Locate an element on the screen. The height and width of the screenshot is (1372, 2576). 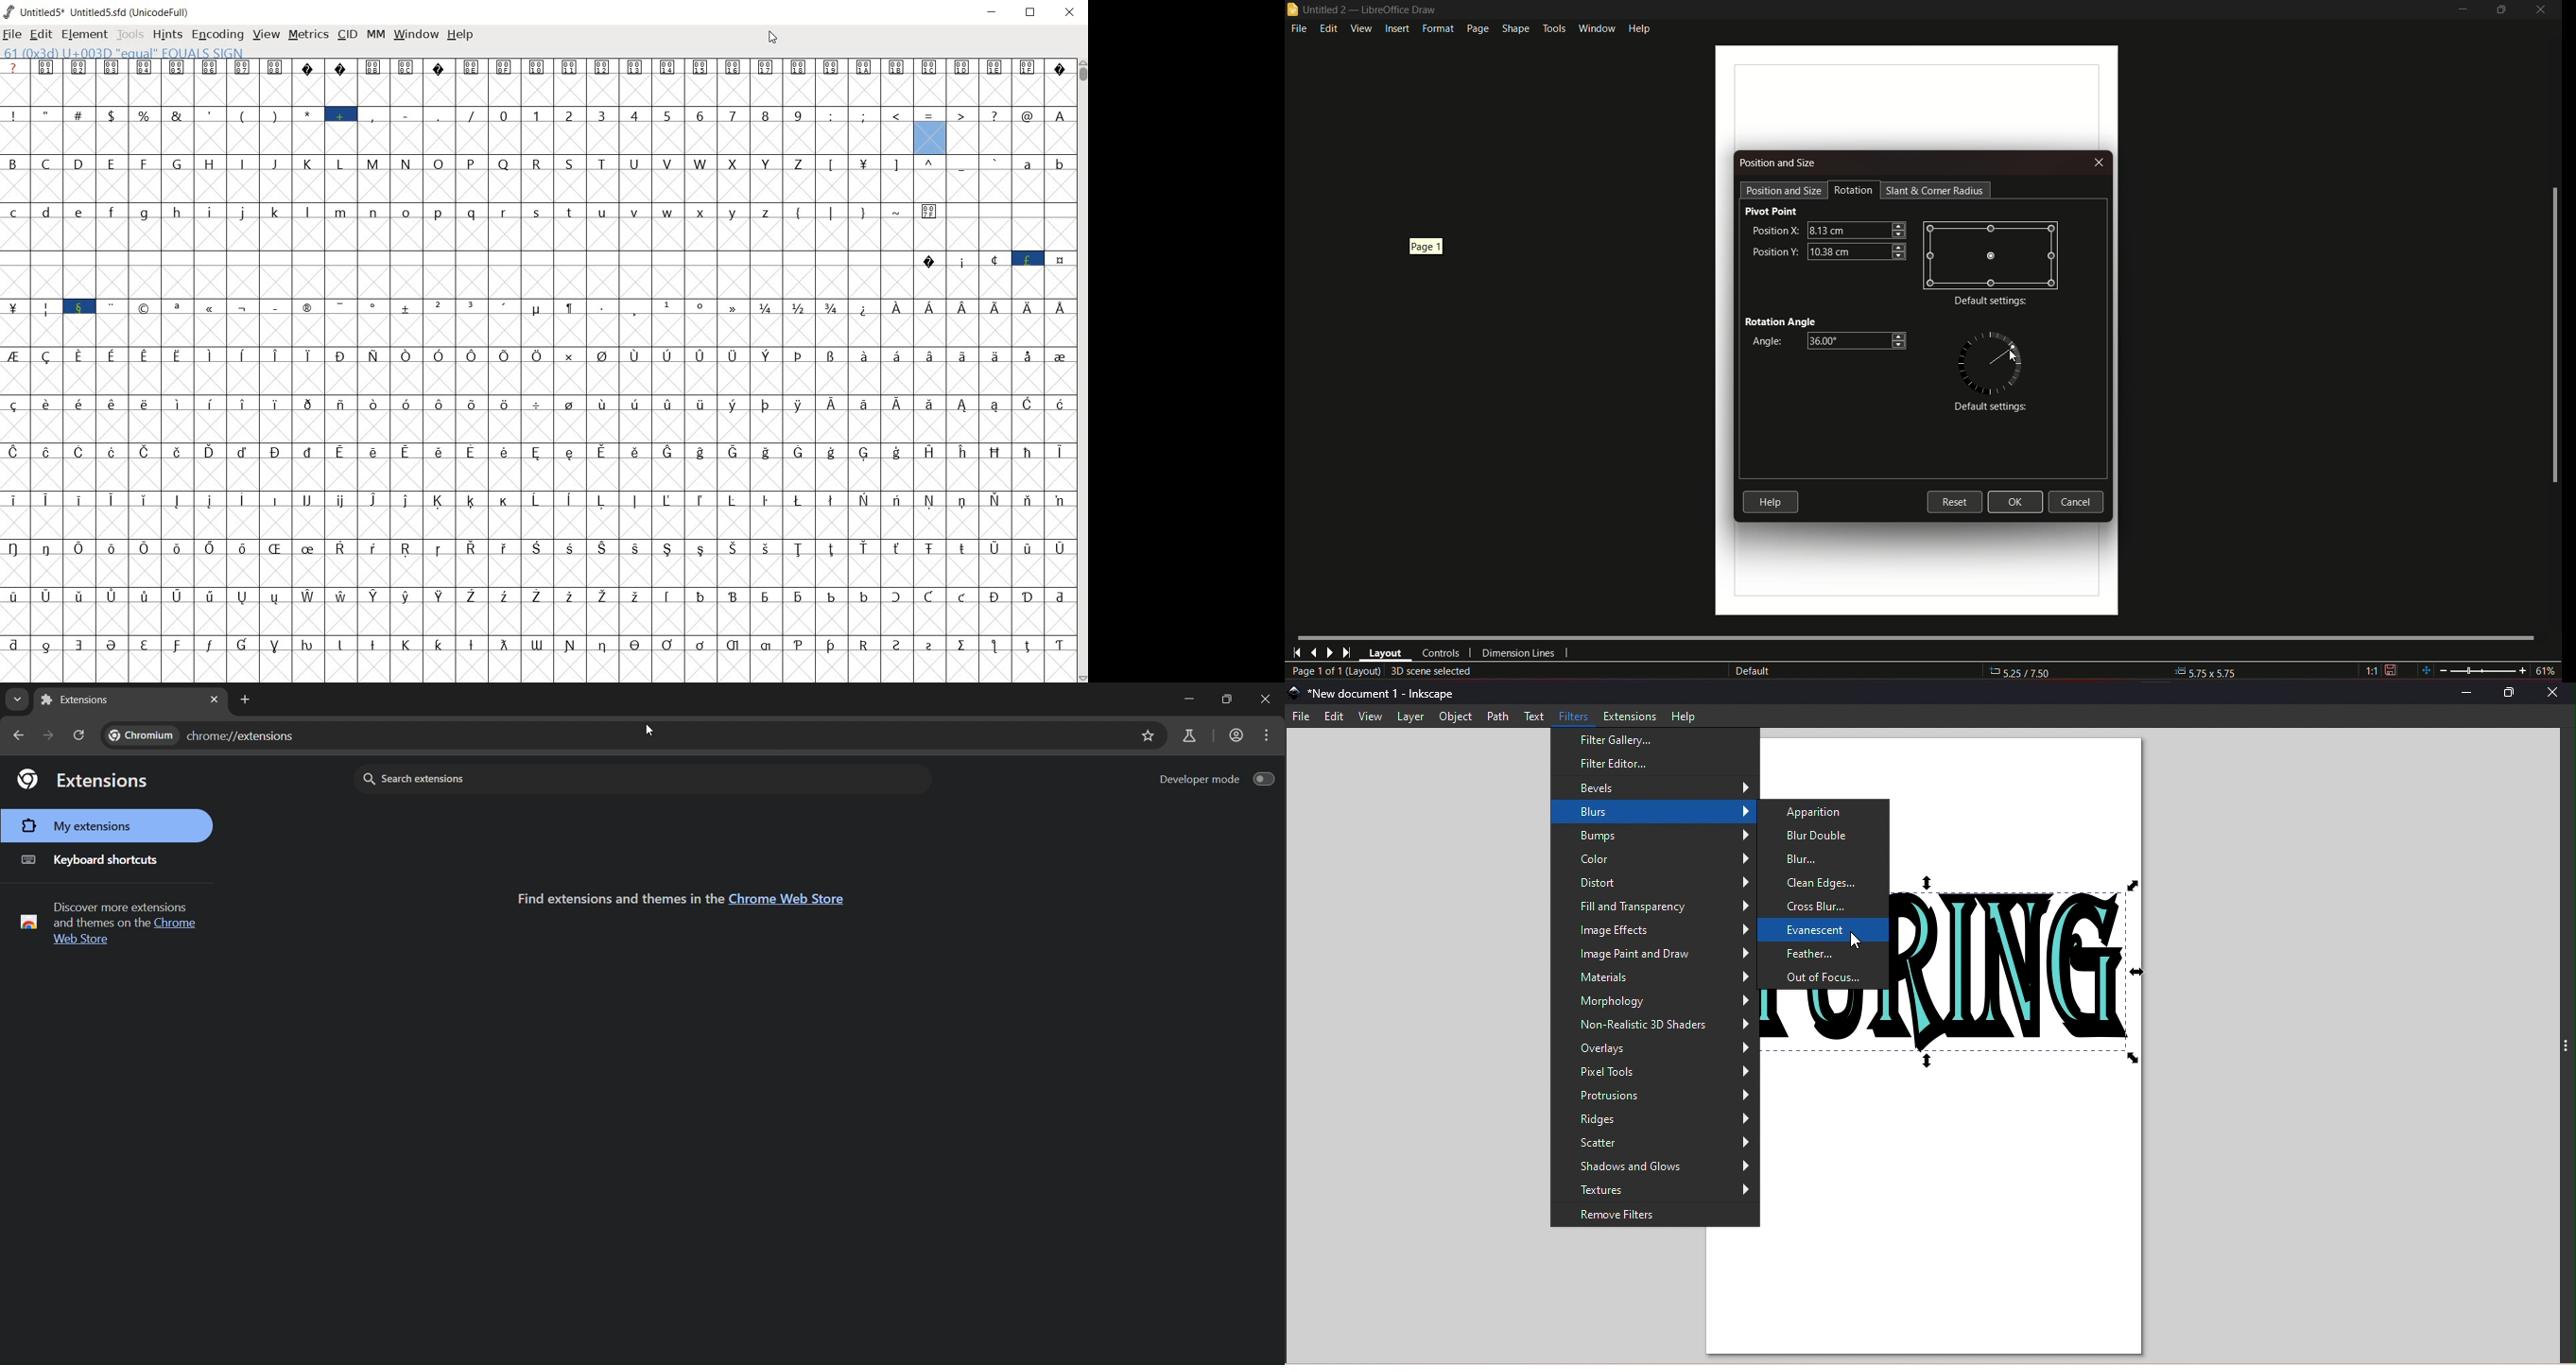
Image effects is located at coordinates (1659, 930).